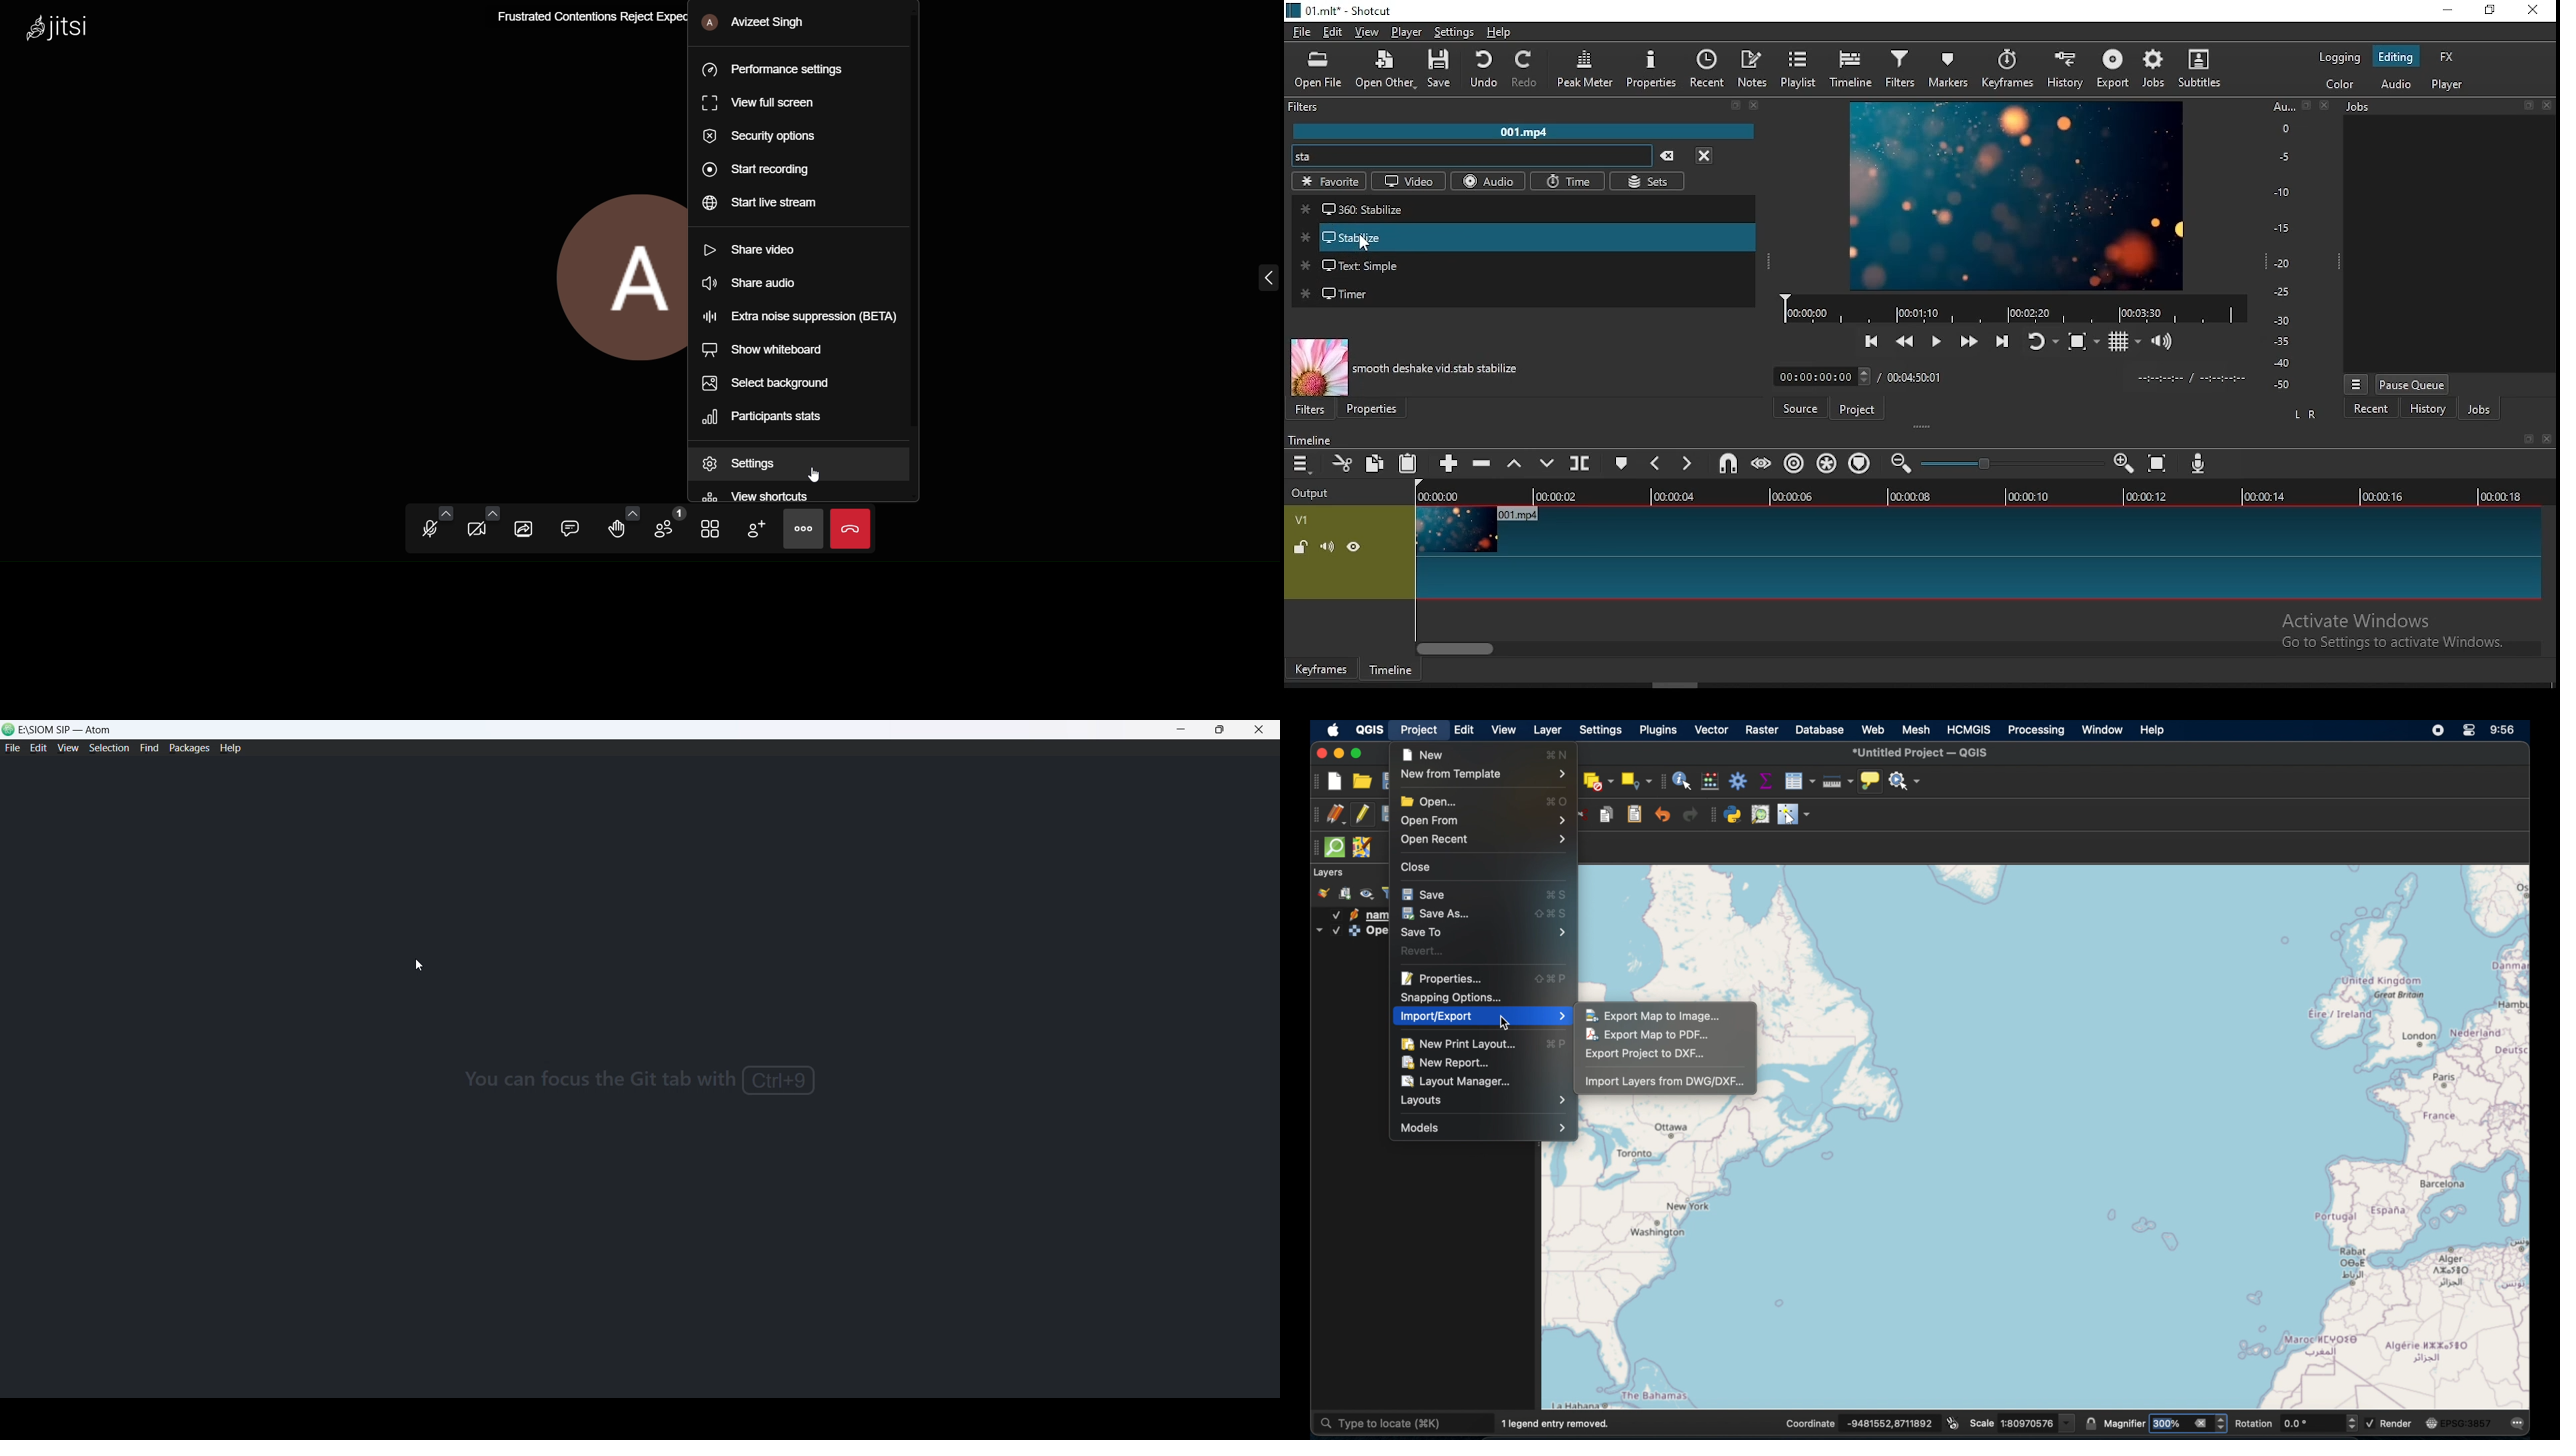  What do you see at coordinates (1440, 368) in the screenshot?
I see `smooth deshake vid stab stabilize` at bounding box center [1440, 368].